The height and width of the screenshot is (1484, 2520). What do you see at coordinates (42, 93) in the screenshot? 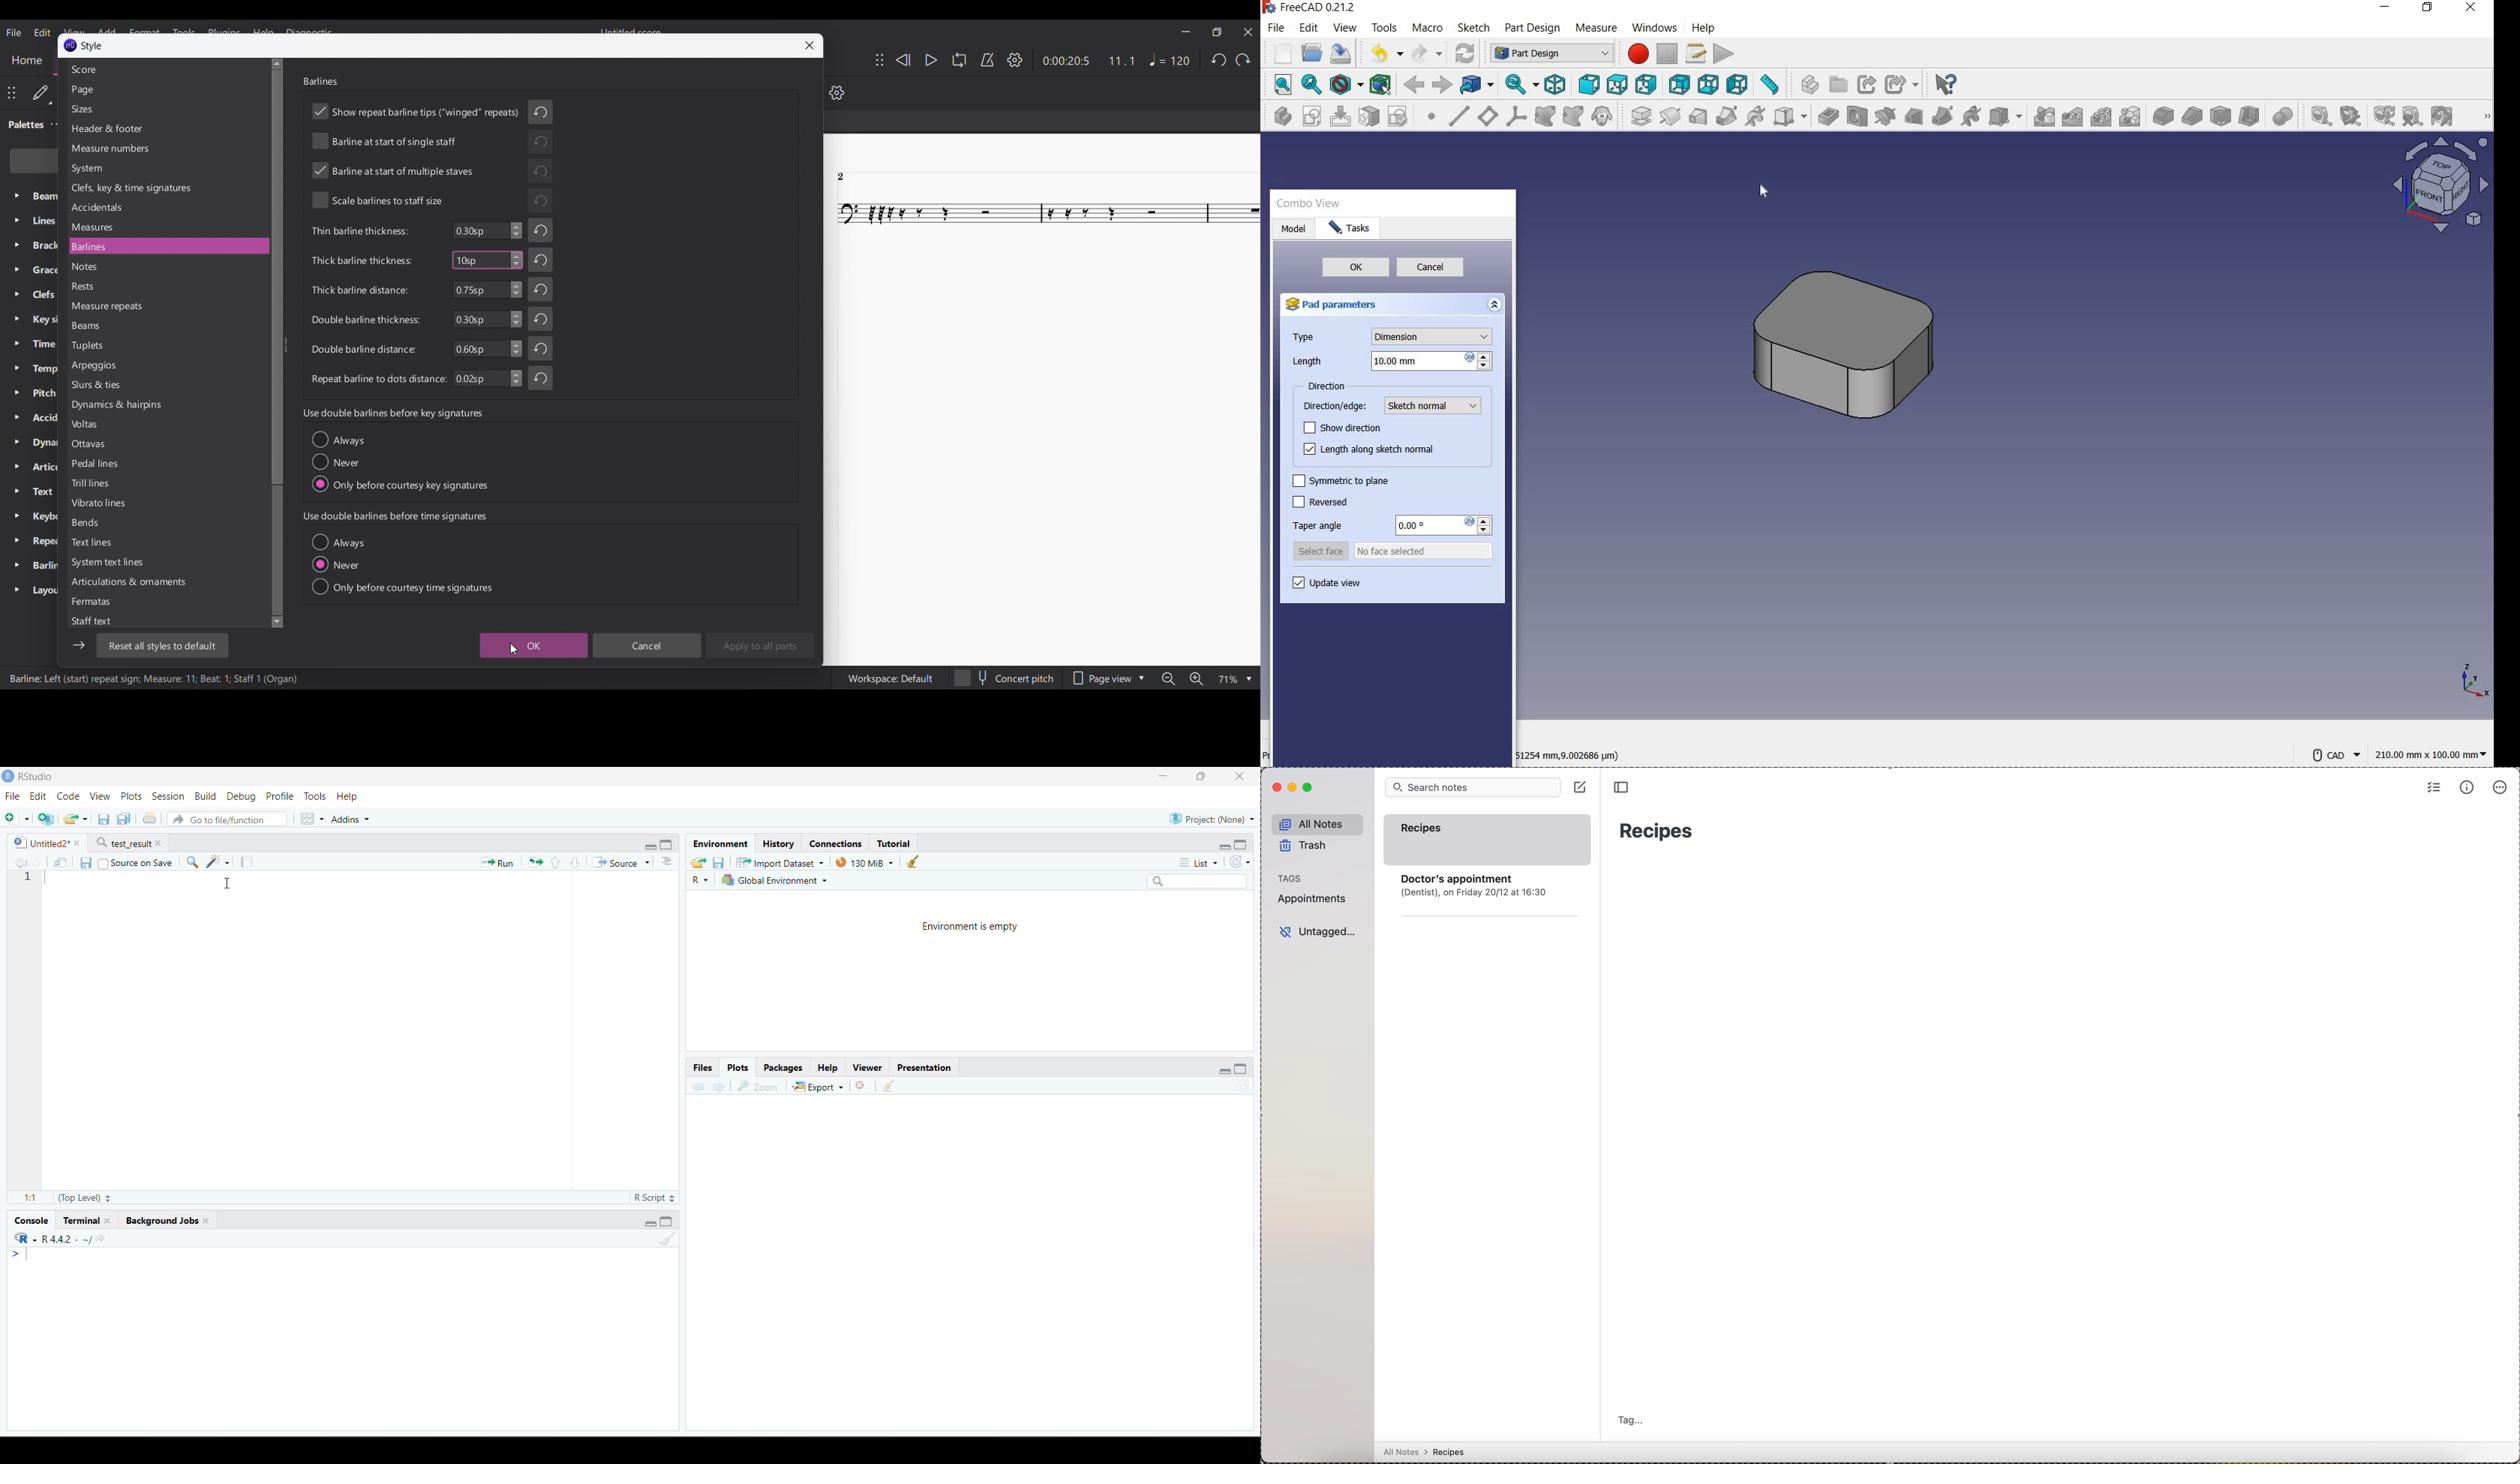
I see `Default` at bounding box center [42, 93].